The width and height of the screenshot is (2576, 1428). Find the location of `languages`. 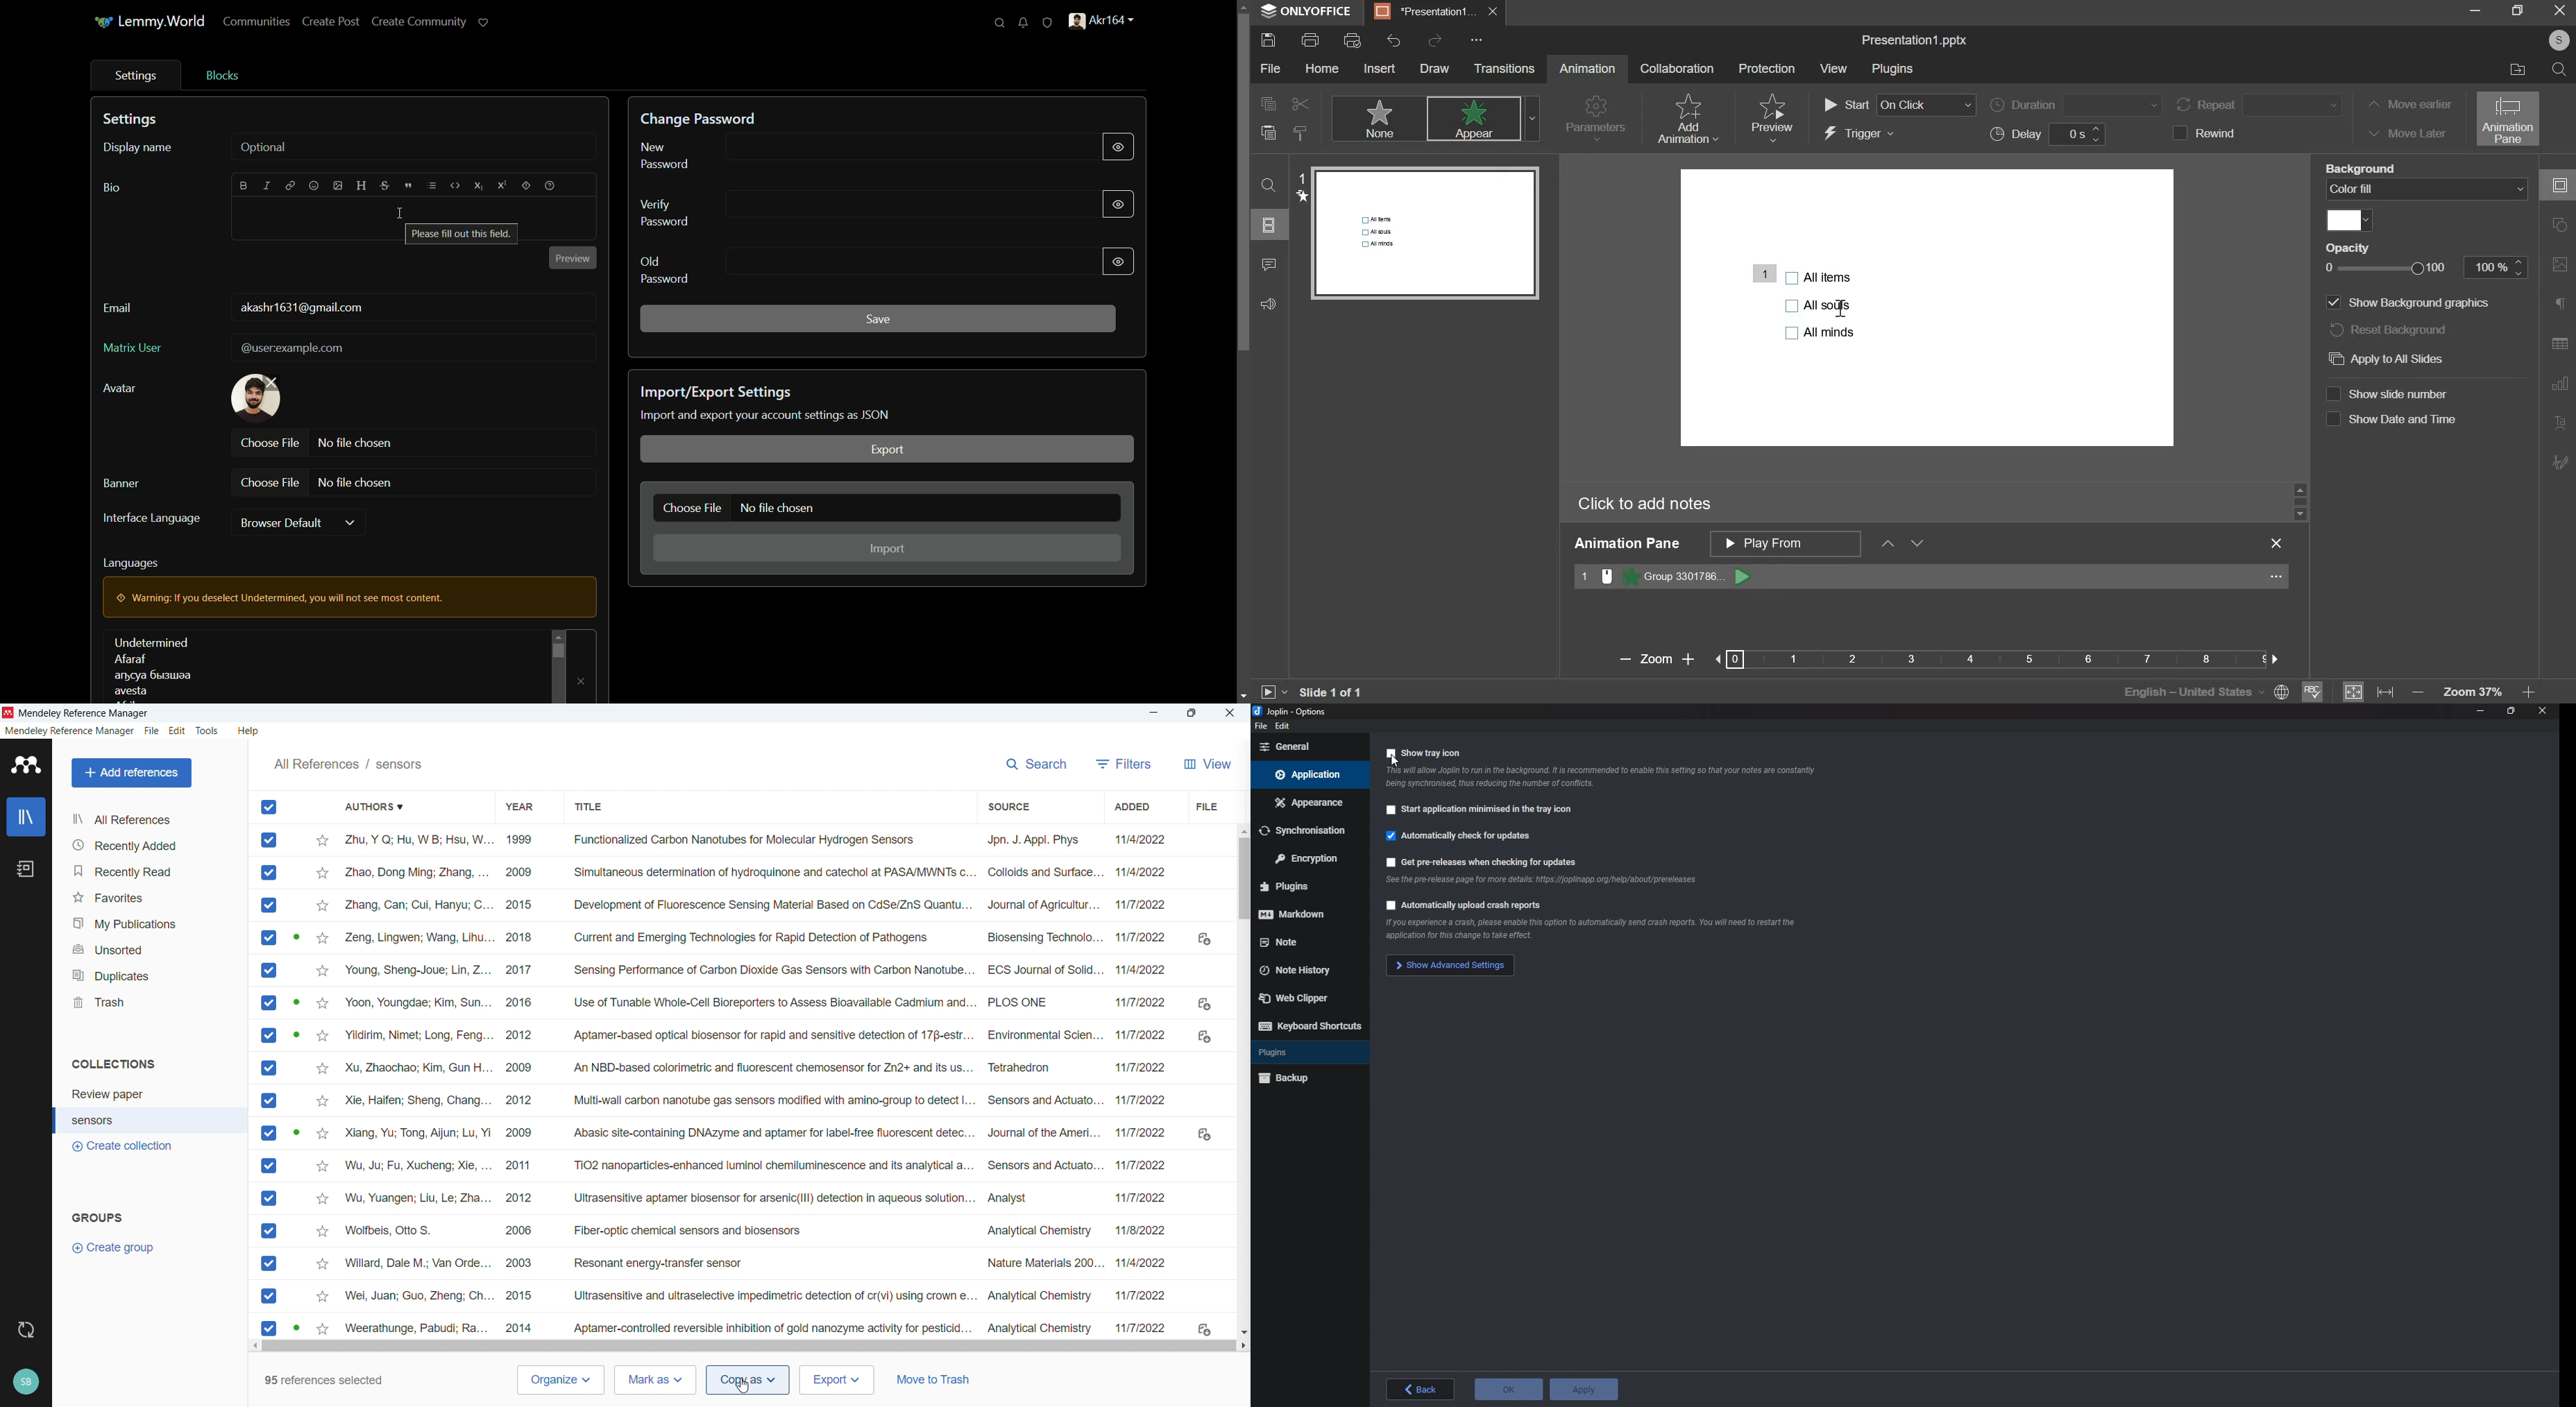

languages is located at coordinates (131, 564).